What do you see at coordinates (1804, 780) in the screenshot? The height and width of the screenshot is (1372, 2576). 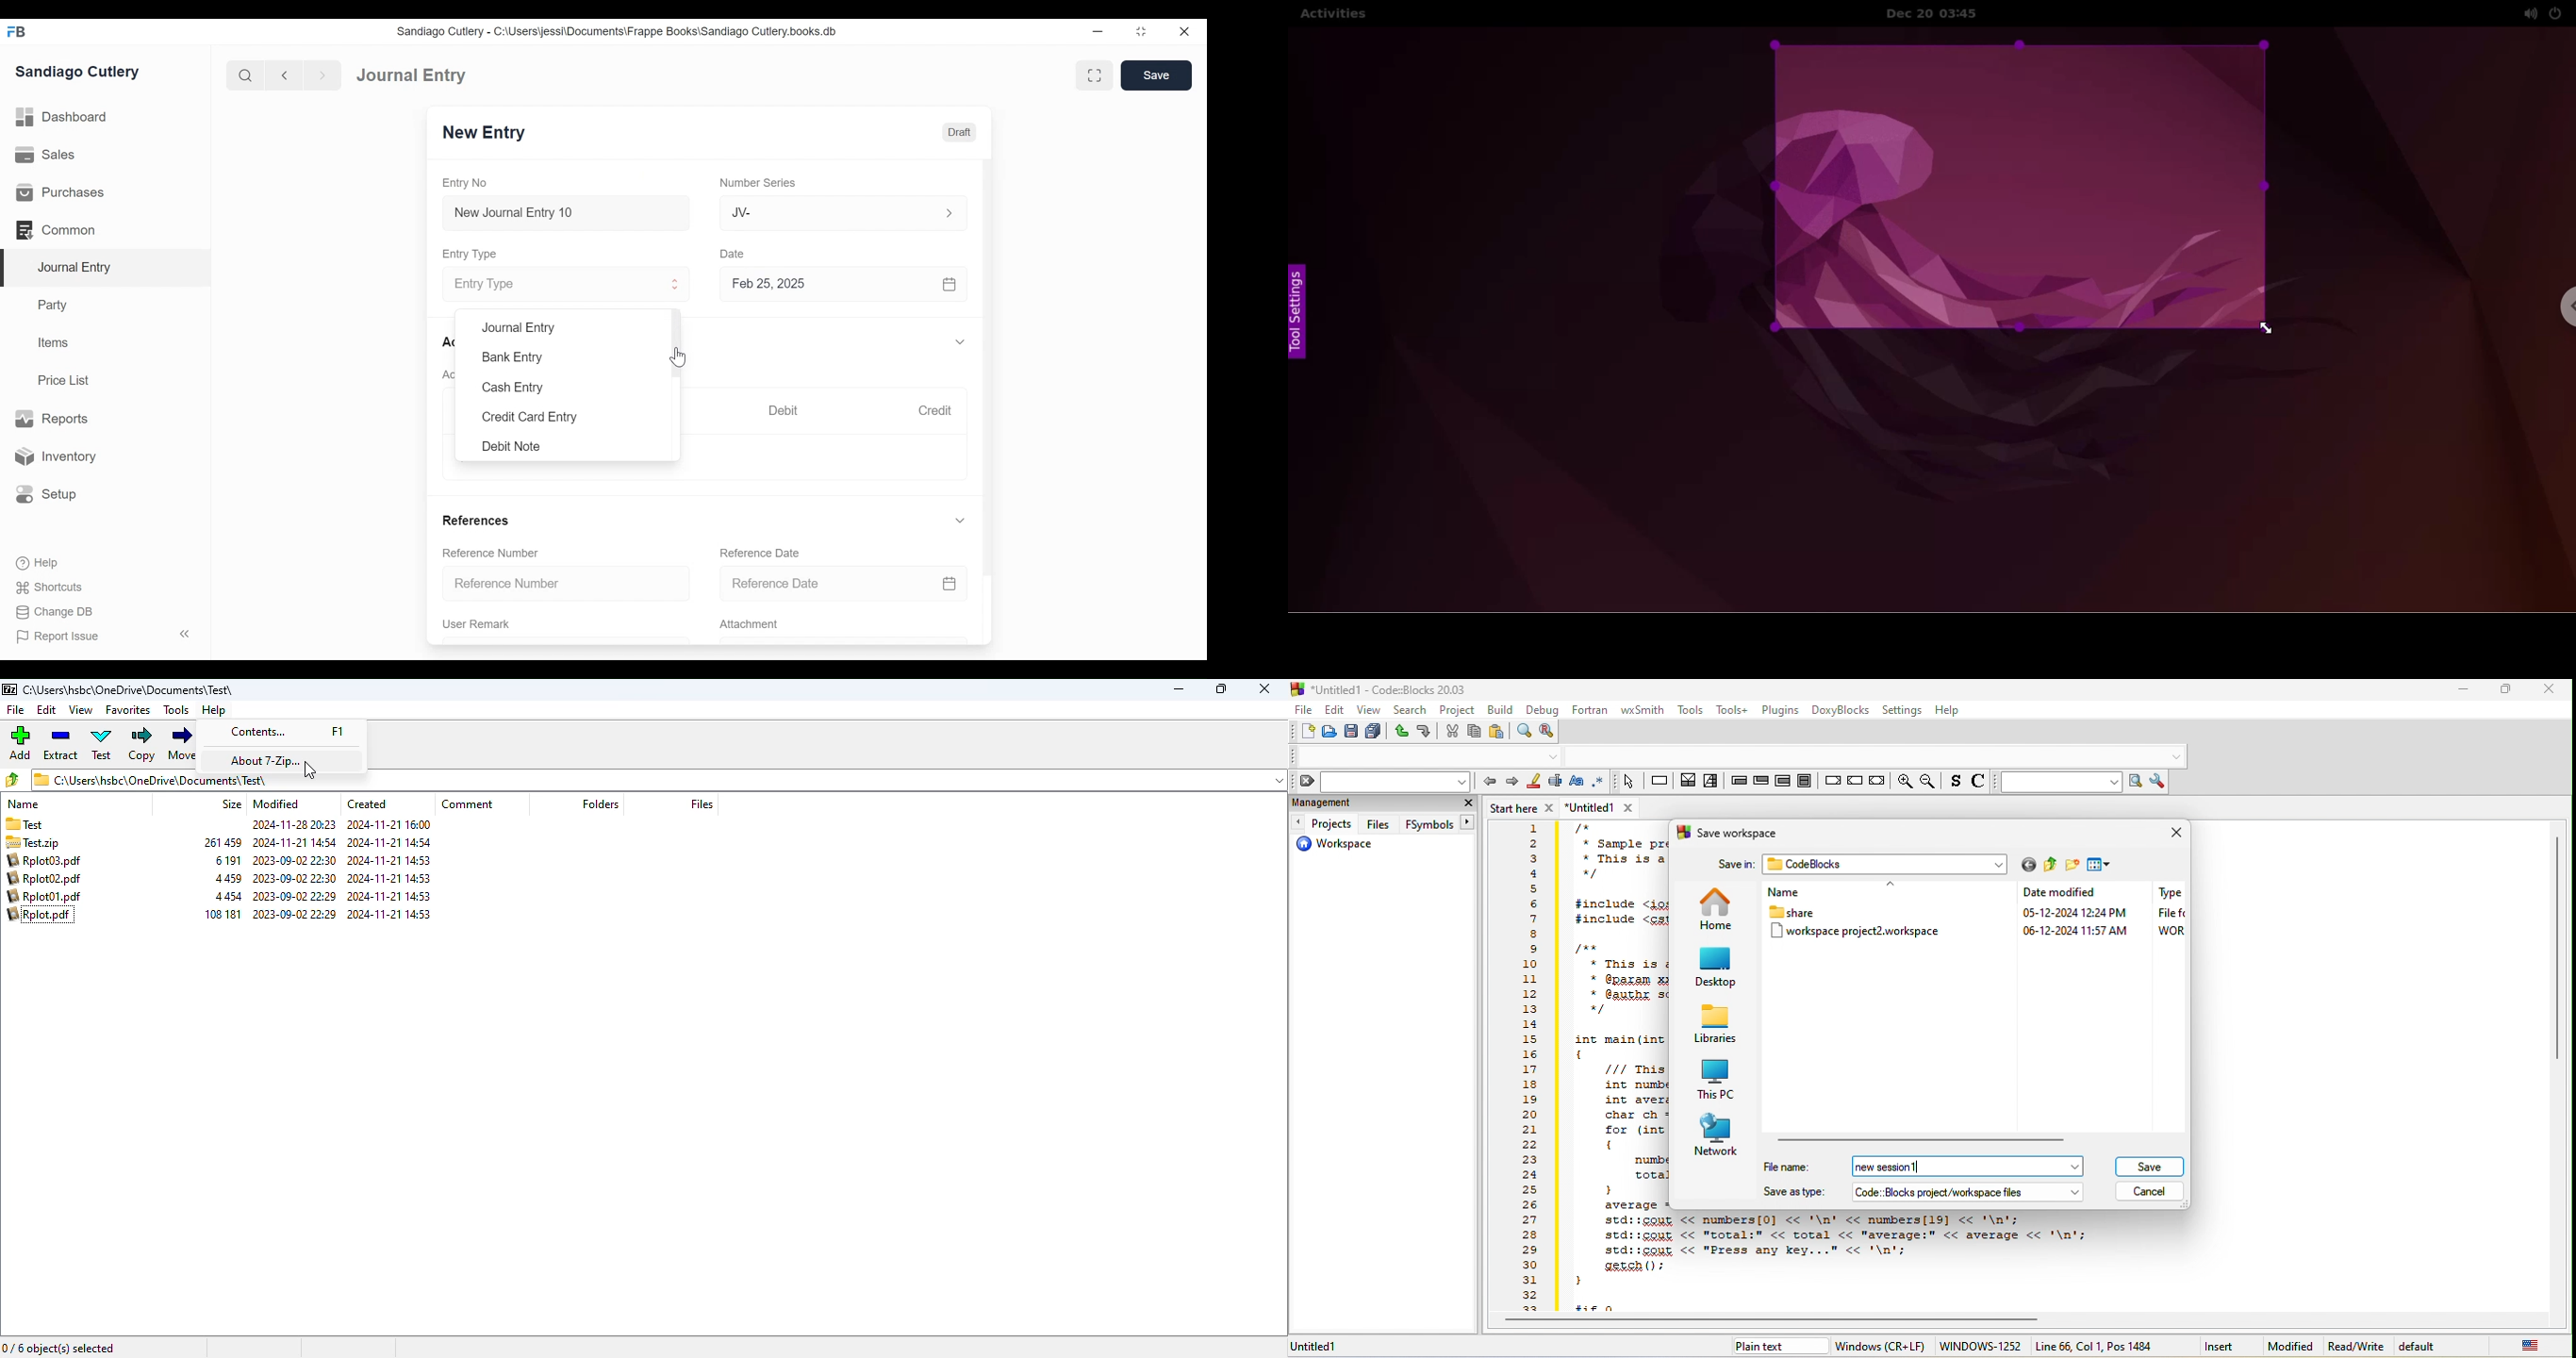 I see `block` at bounding box center [1804, 780].